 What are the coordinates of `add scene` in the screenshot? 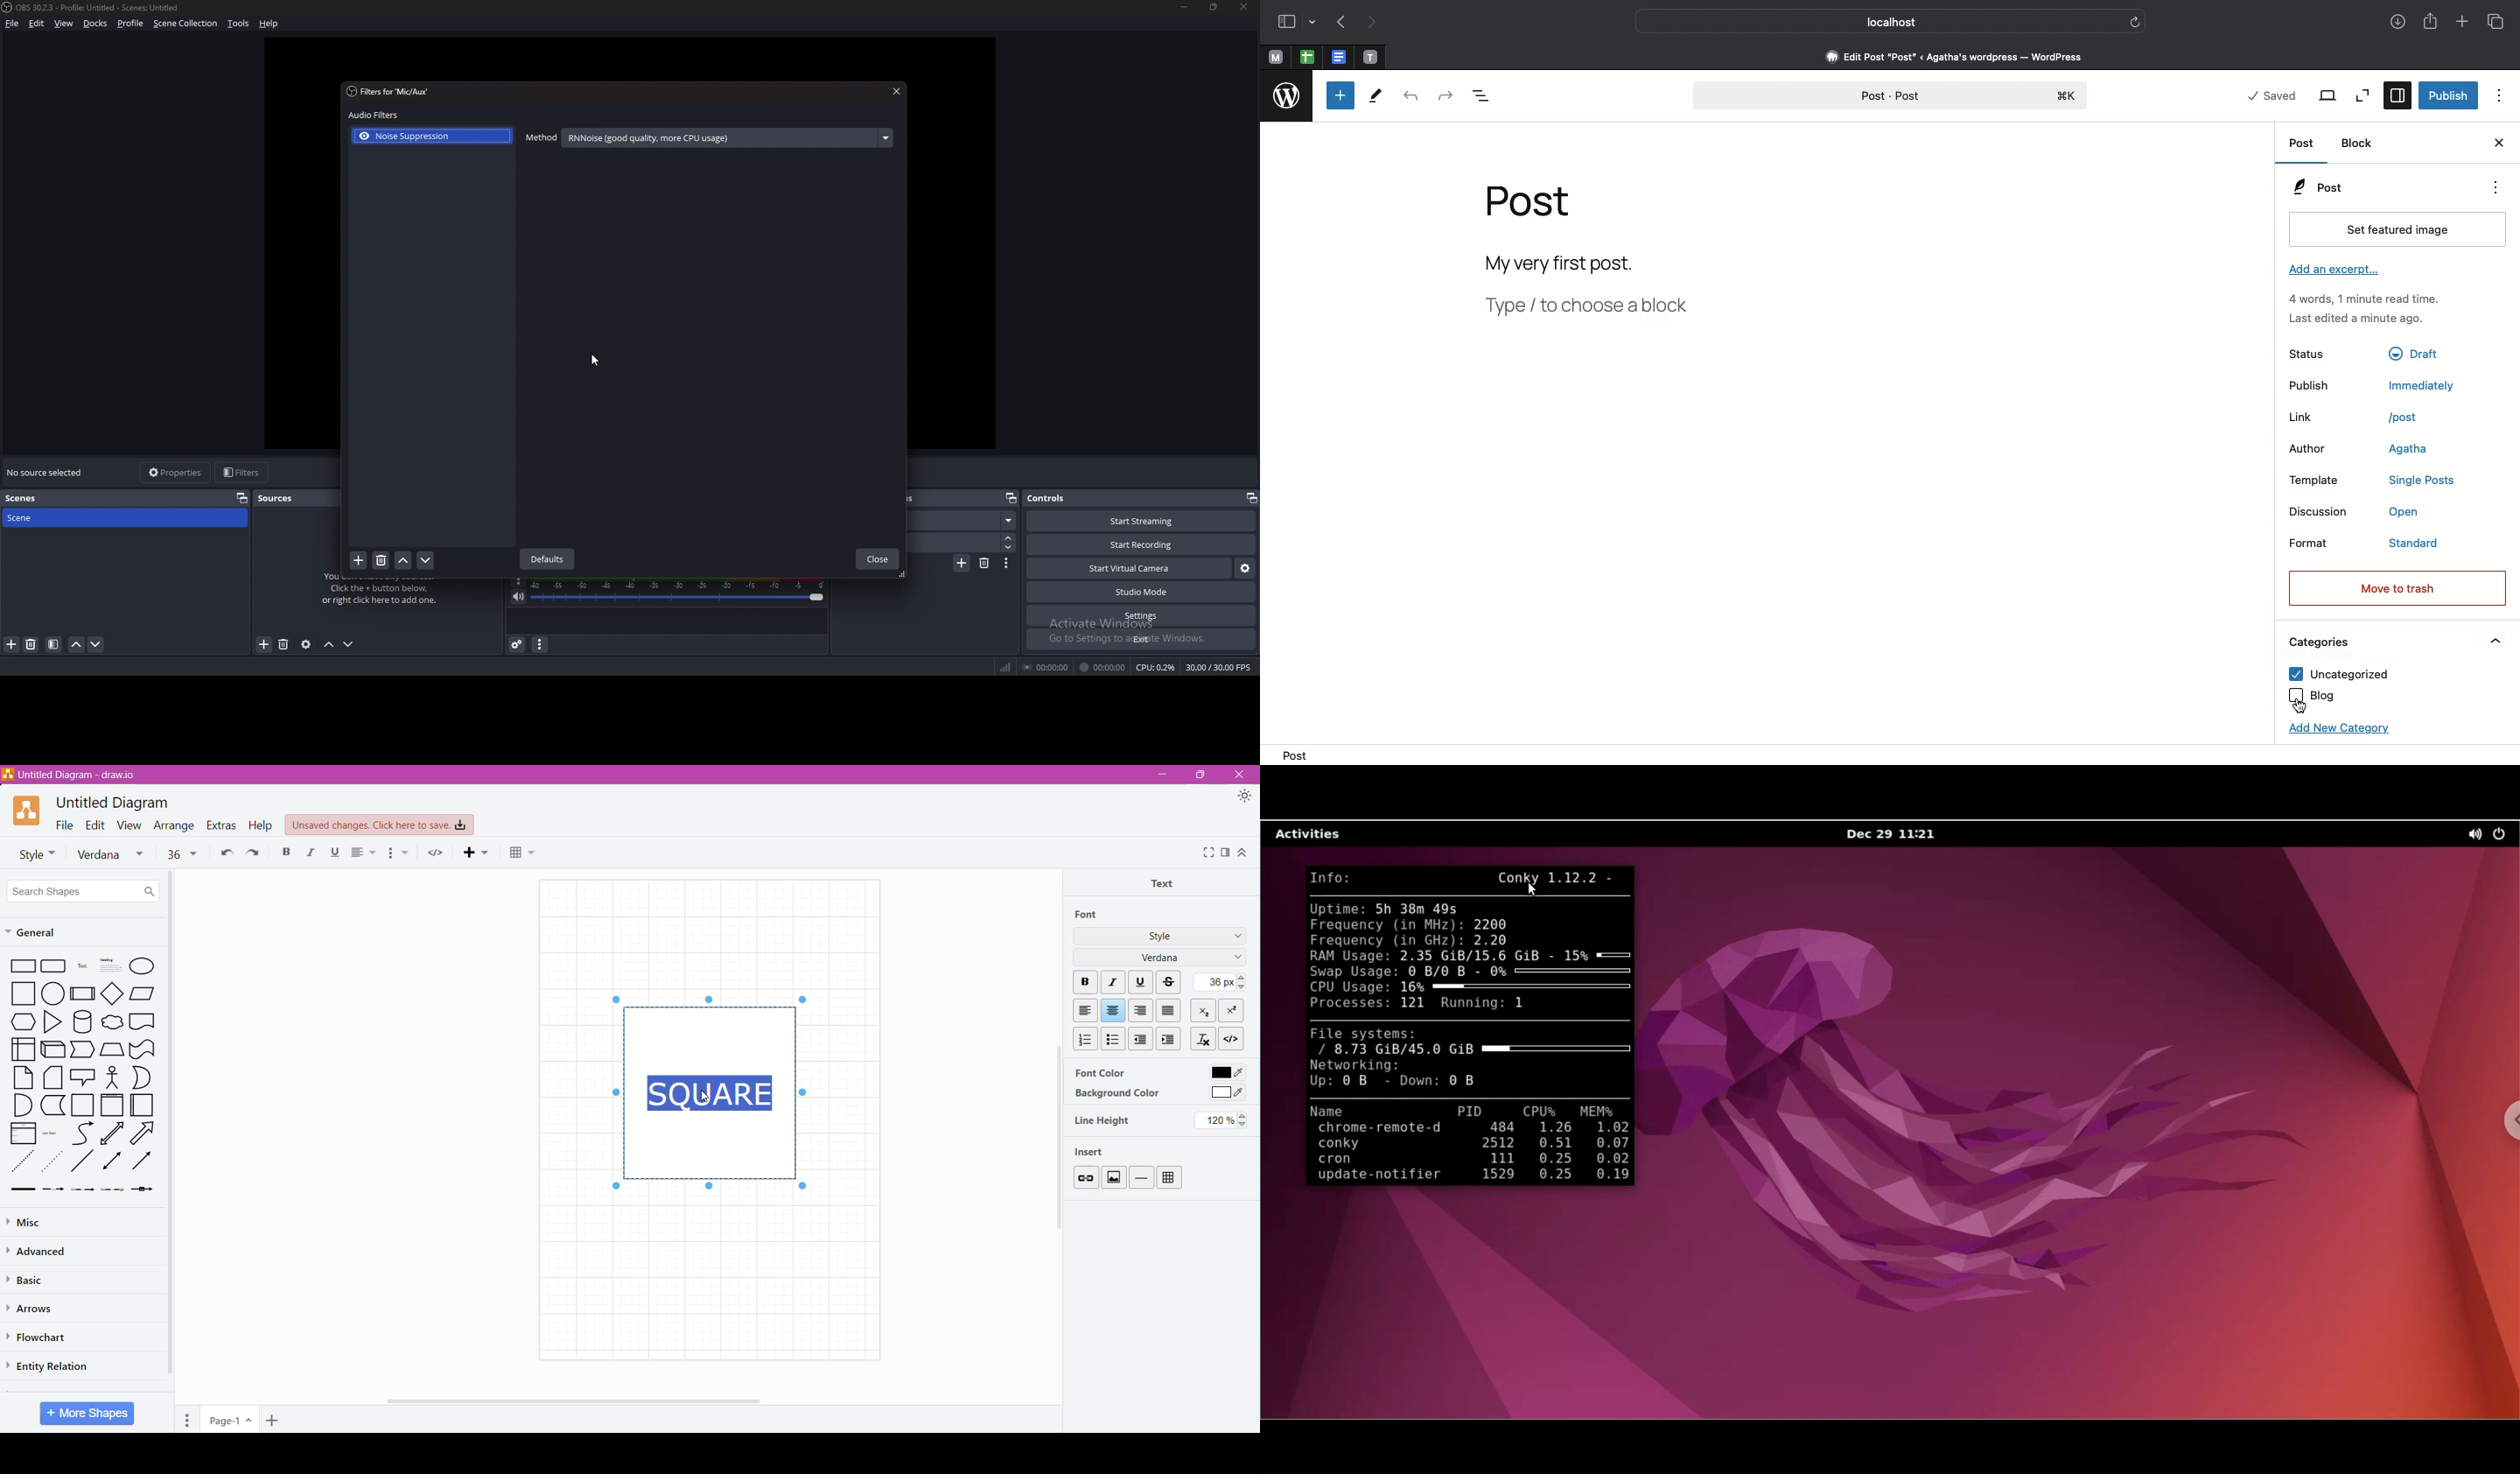 It's located at (12, 645).